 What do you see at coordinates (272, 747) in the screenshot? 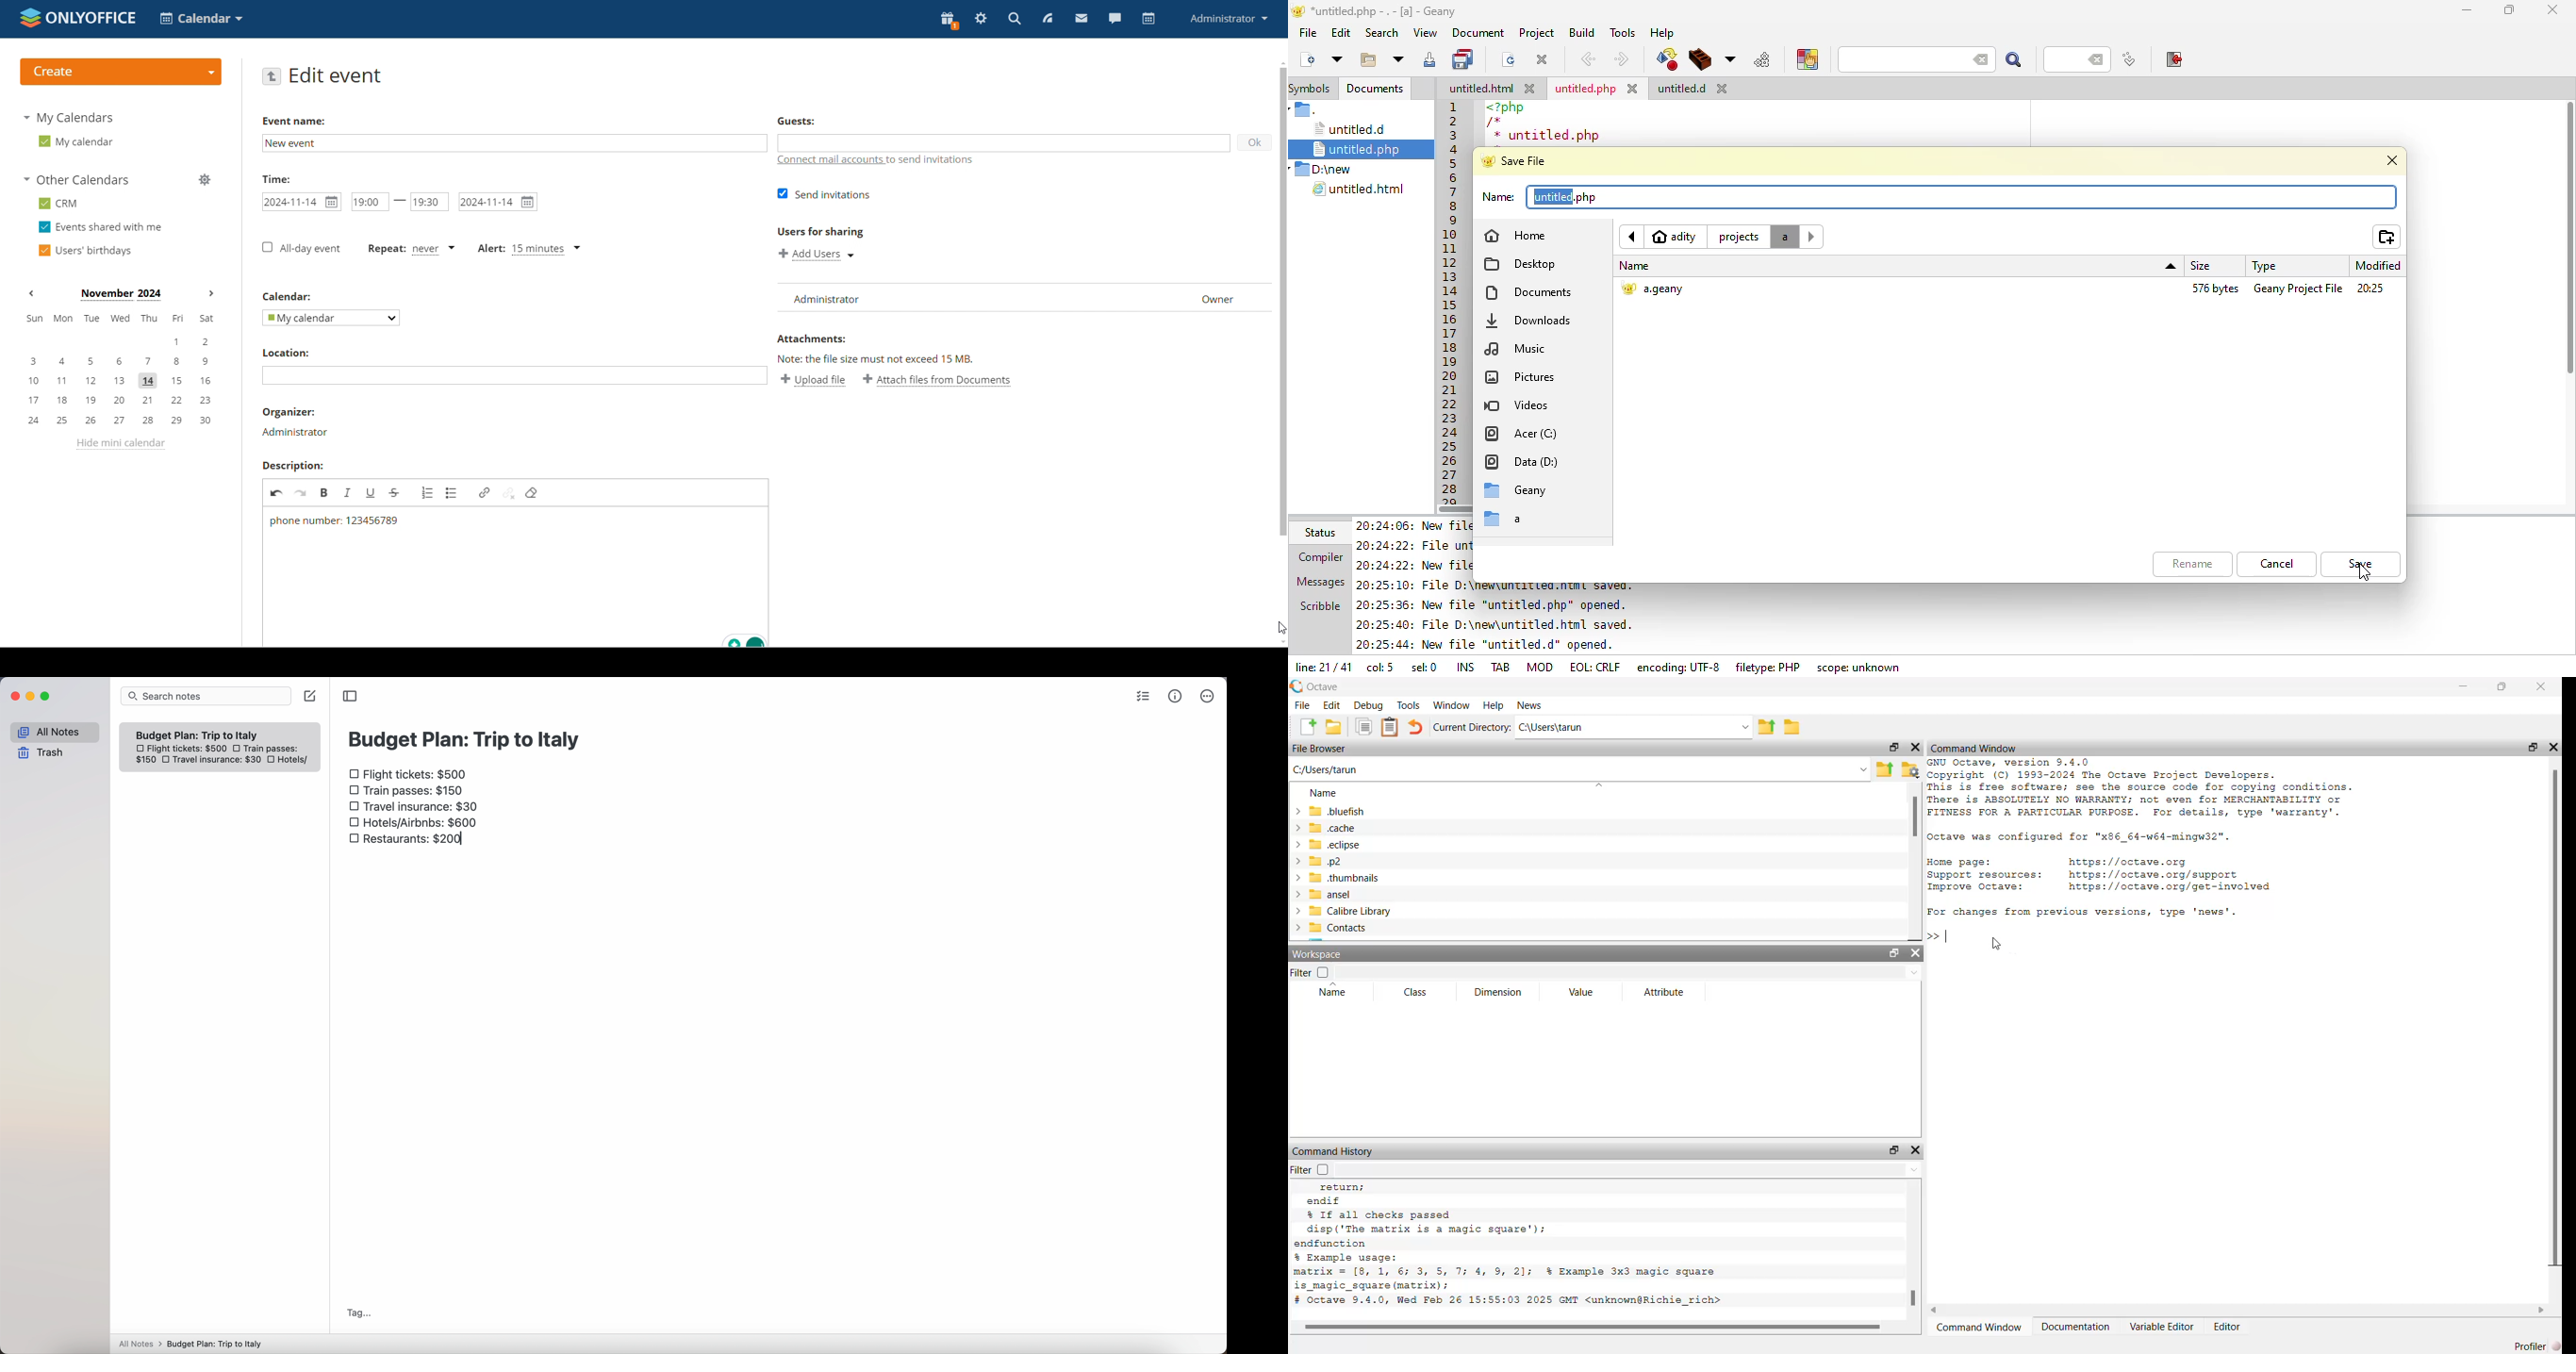
I see `train passes` at bounding box center [272, 747].